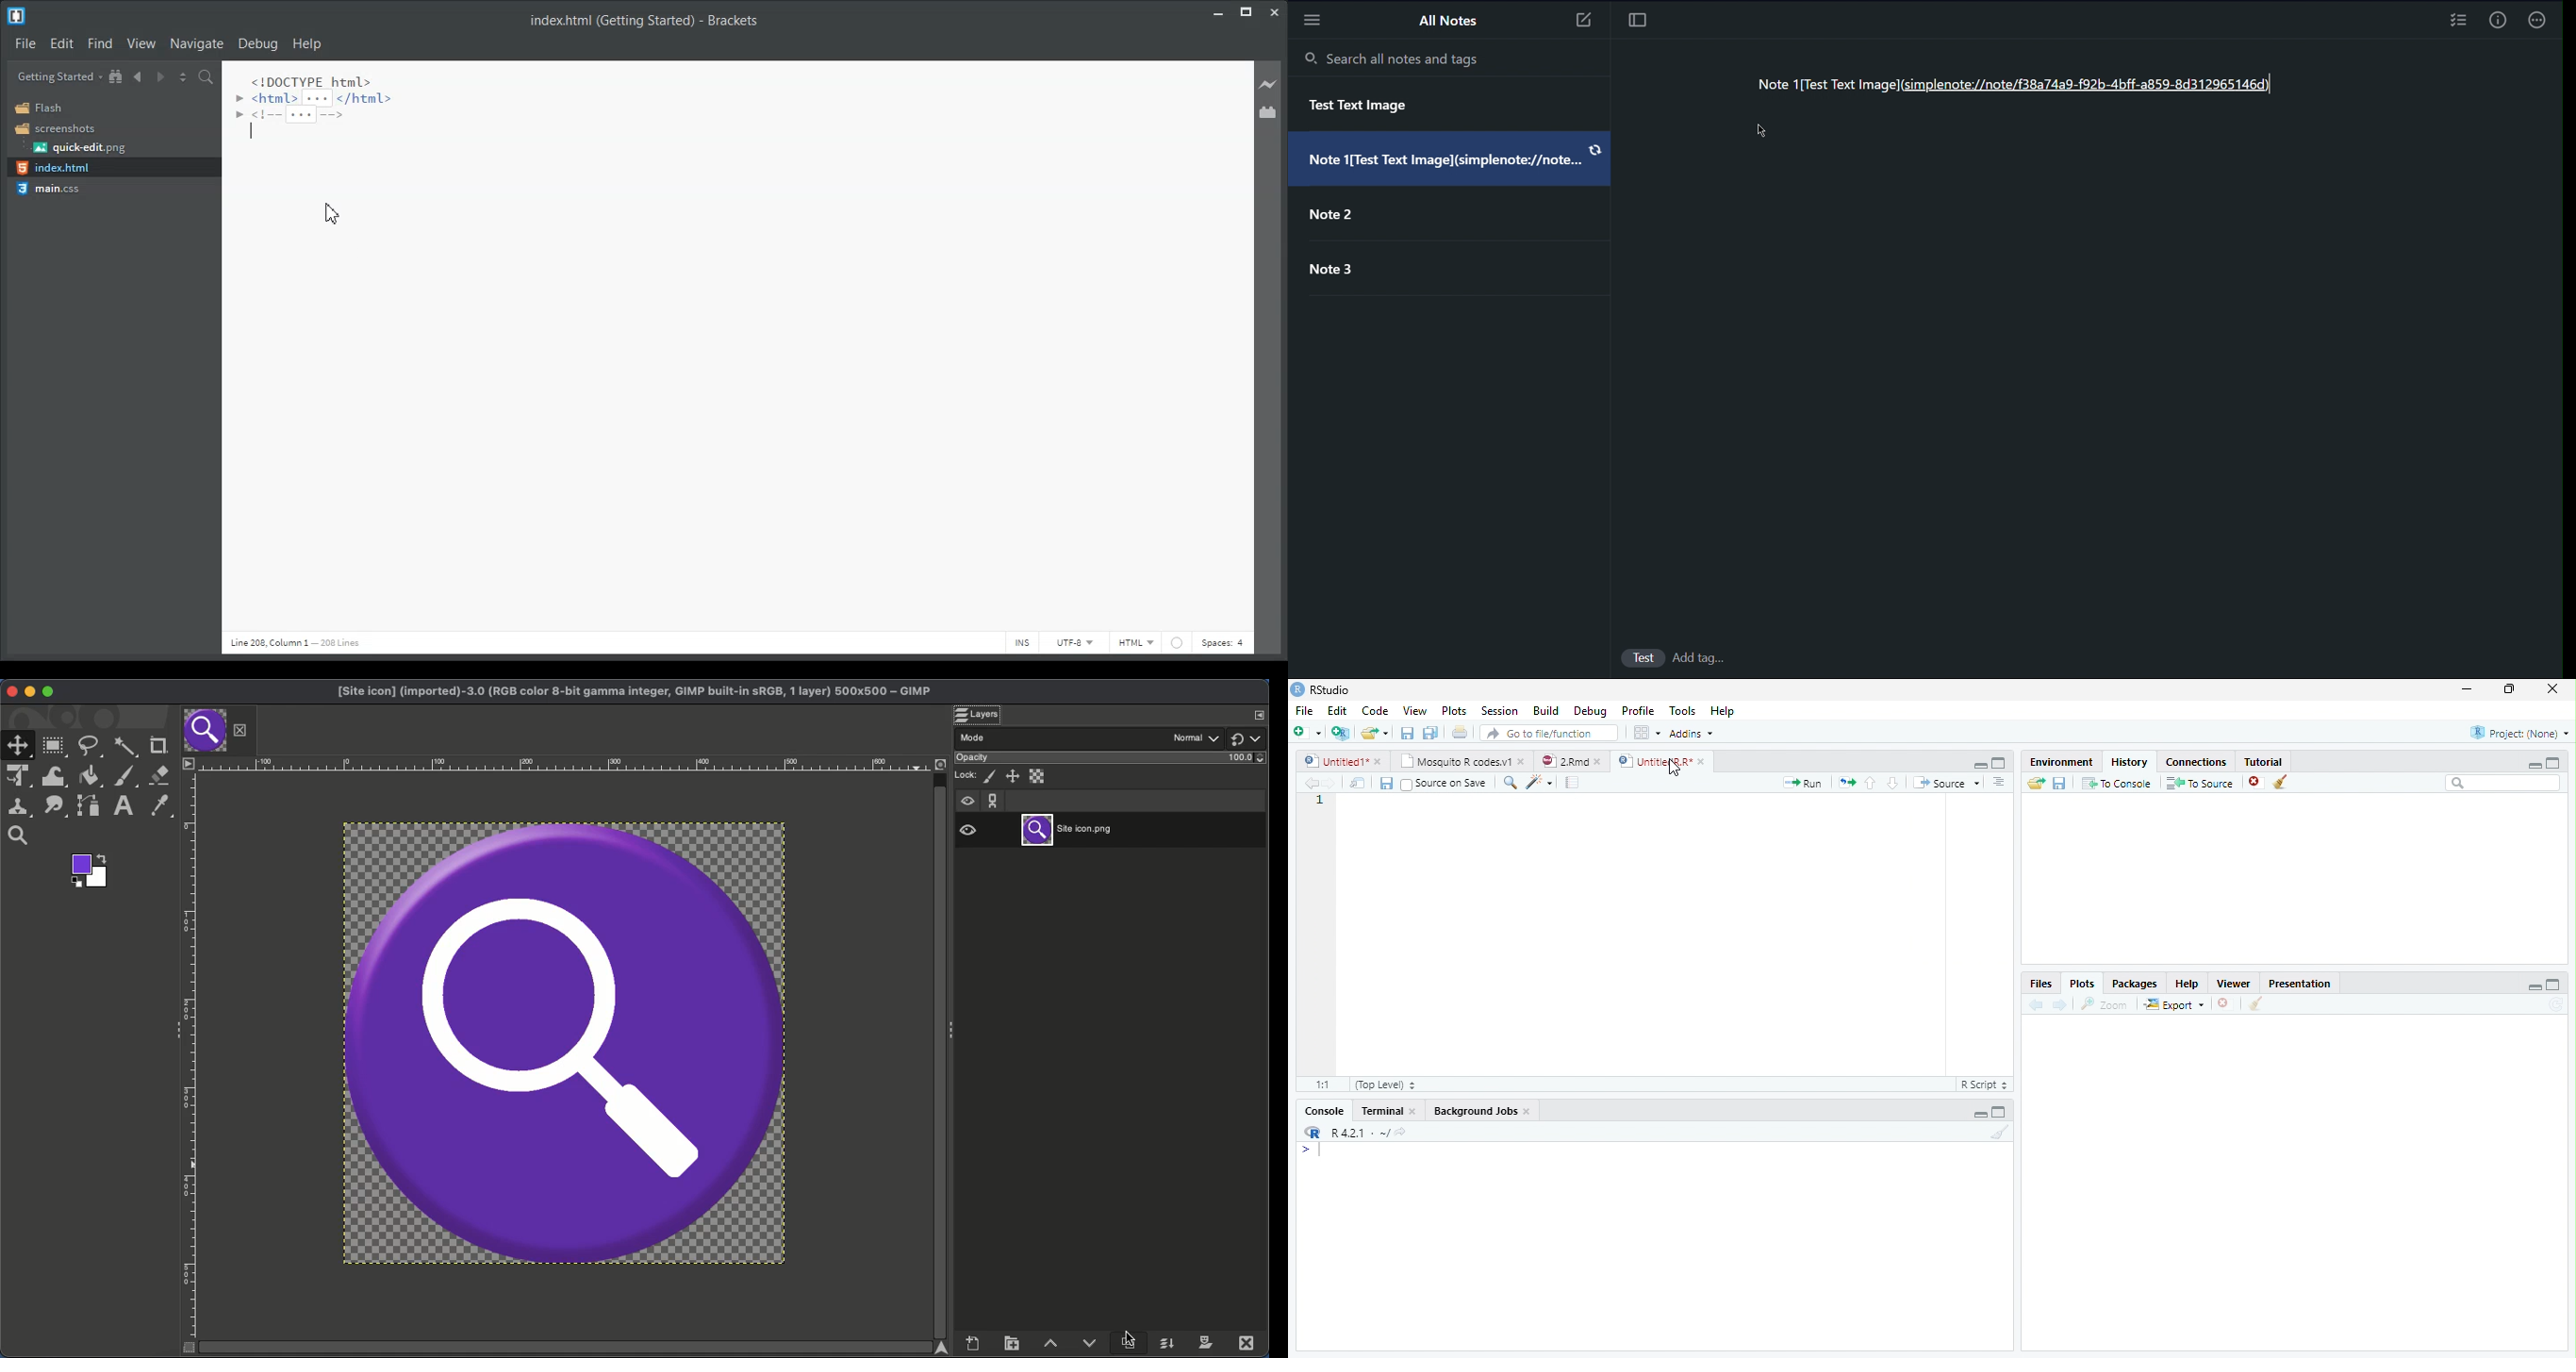 Image resolution: width=2576 pixels, height=1372 pixels. Describe the element at coordinates (1654, 762) in the screenshot. I see `UntitledR.R*` at that location.